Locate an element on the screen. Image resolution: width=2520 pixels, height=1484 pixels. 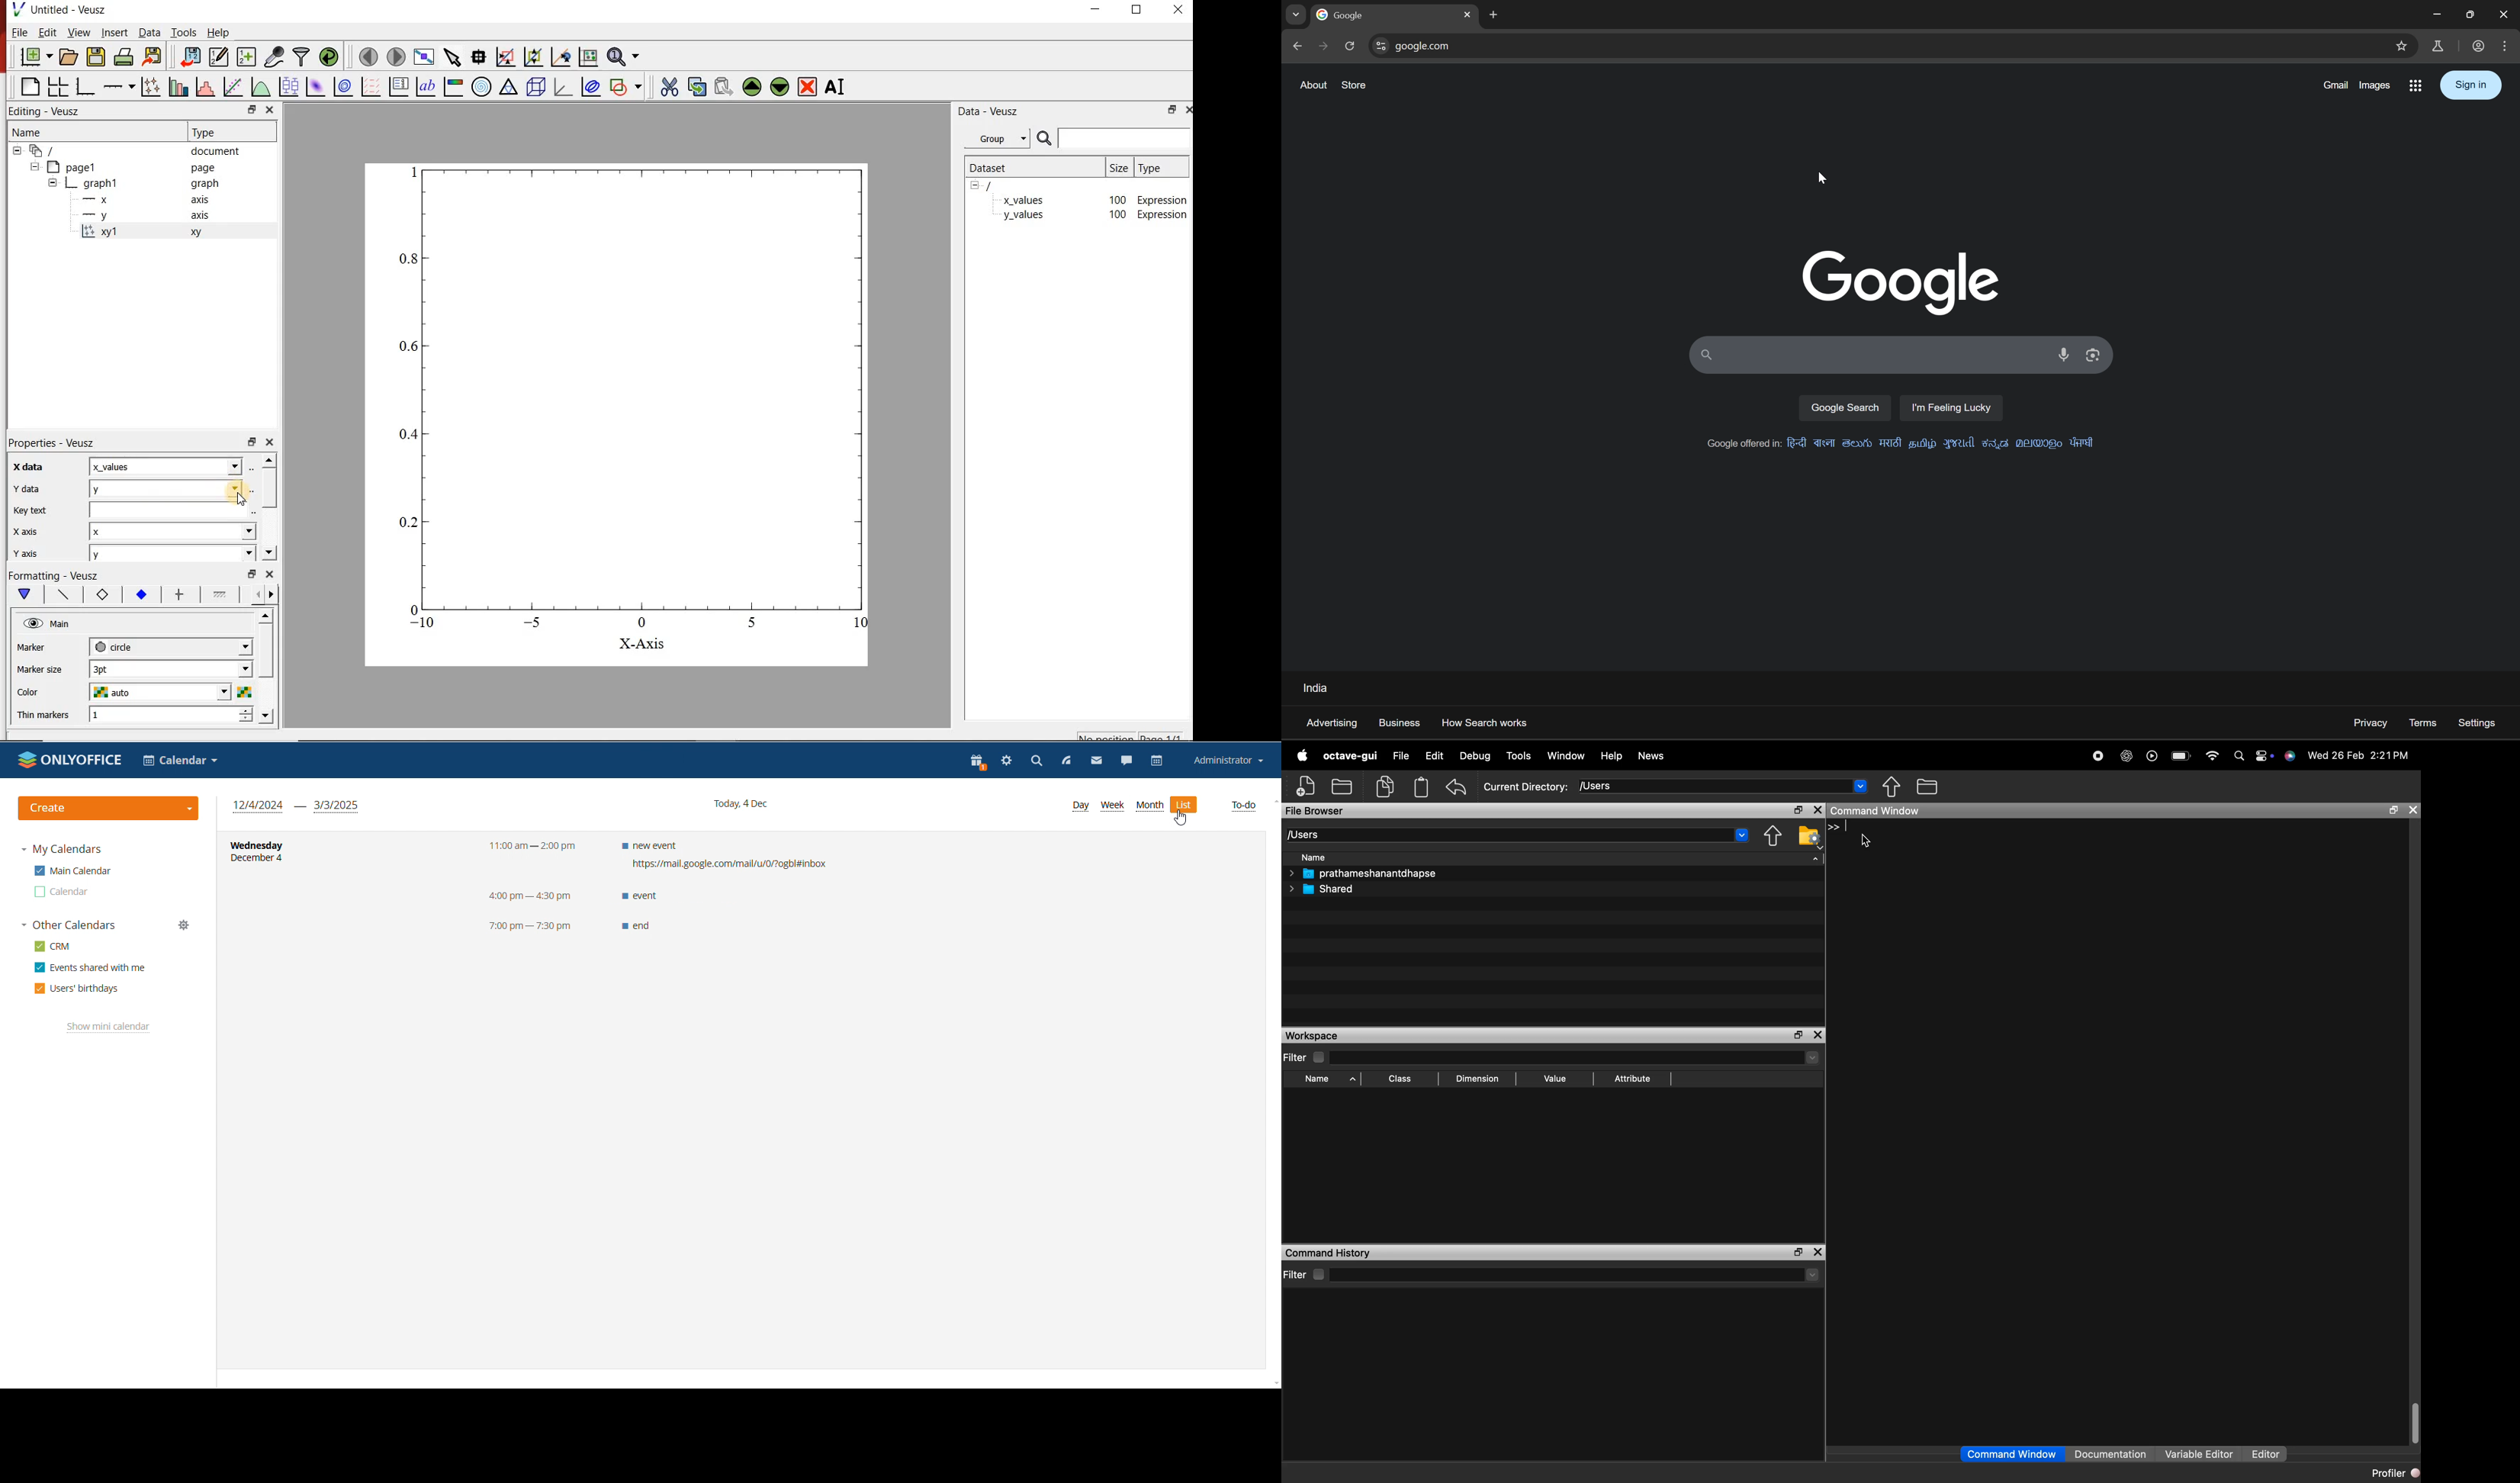
axis is located at coordinates (200, 216).